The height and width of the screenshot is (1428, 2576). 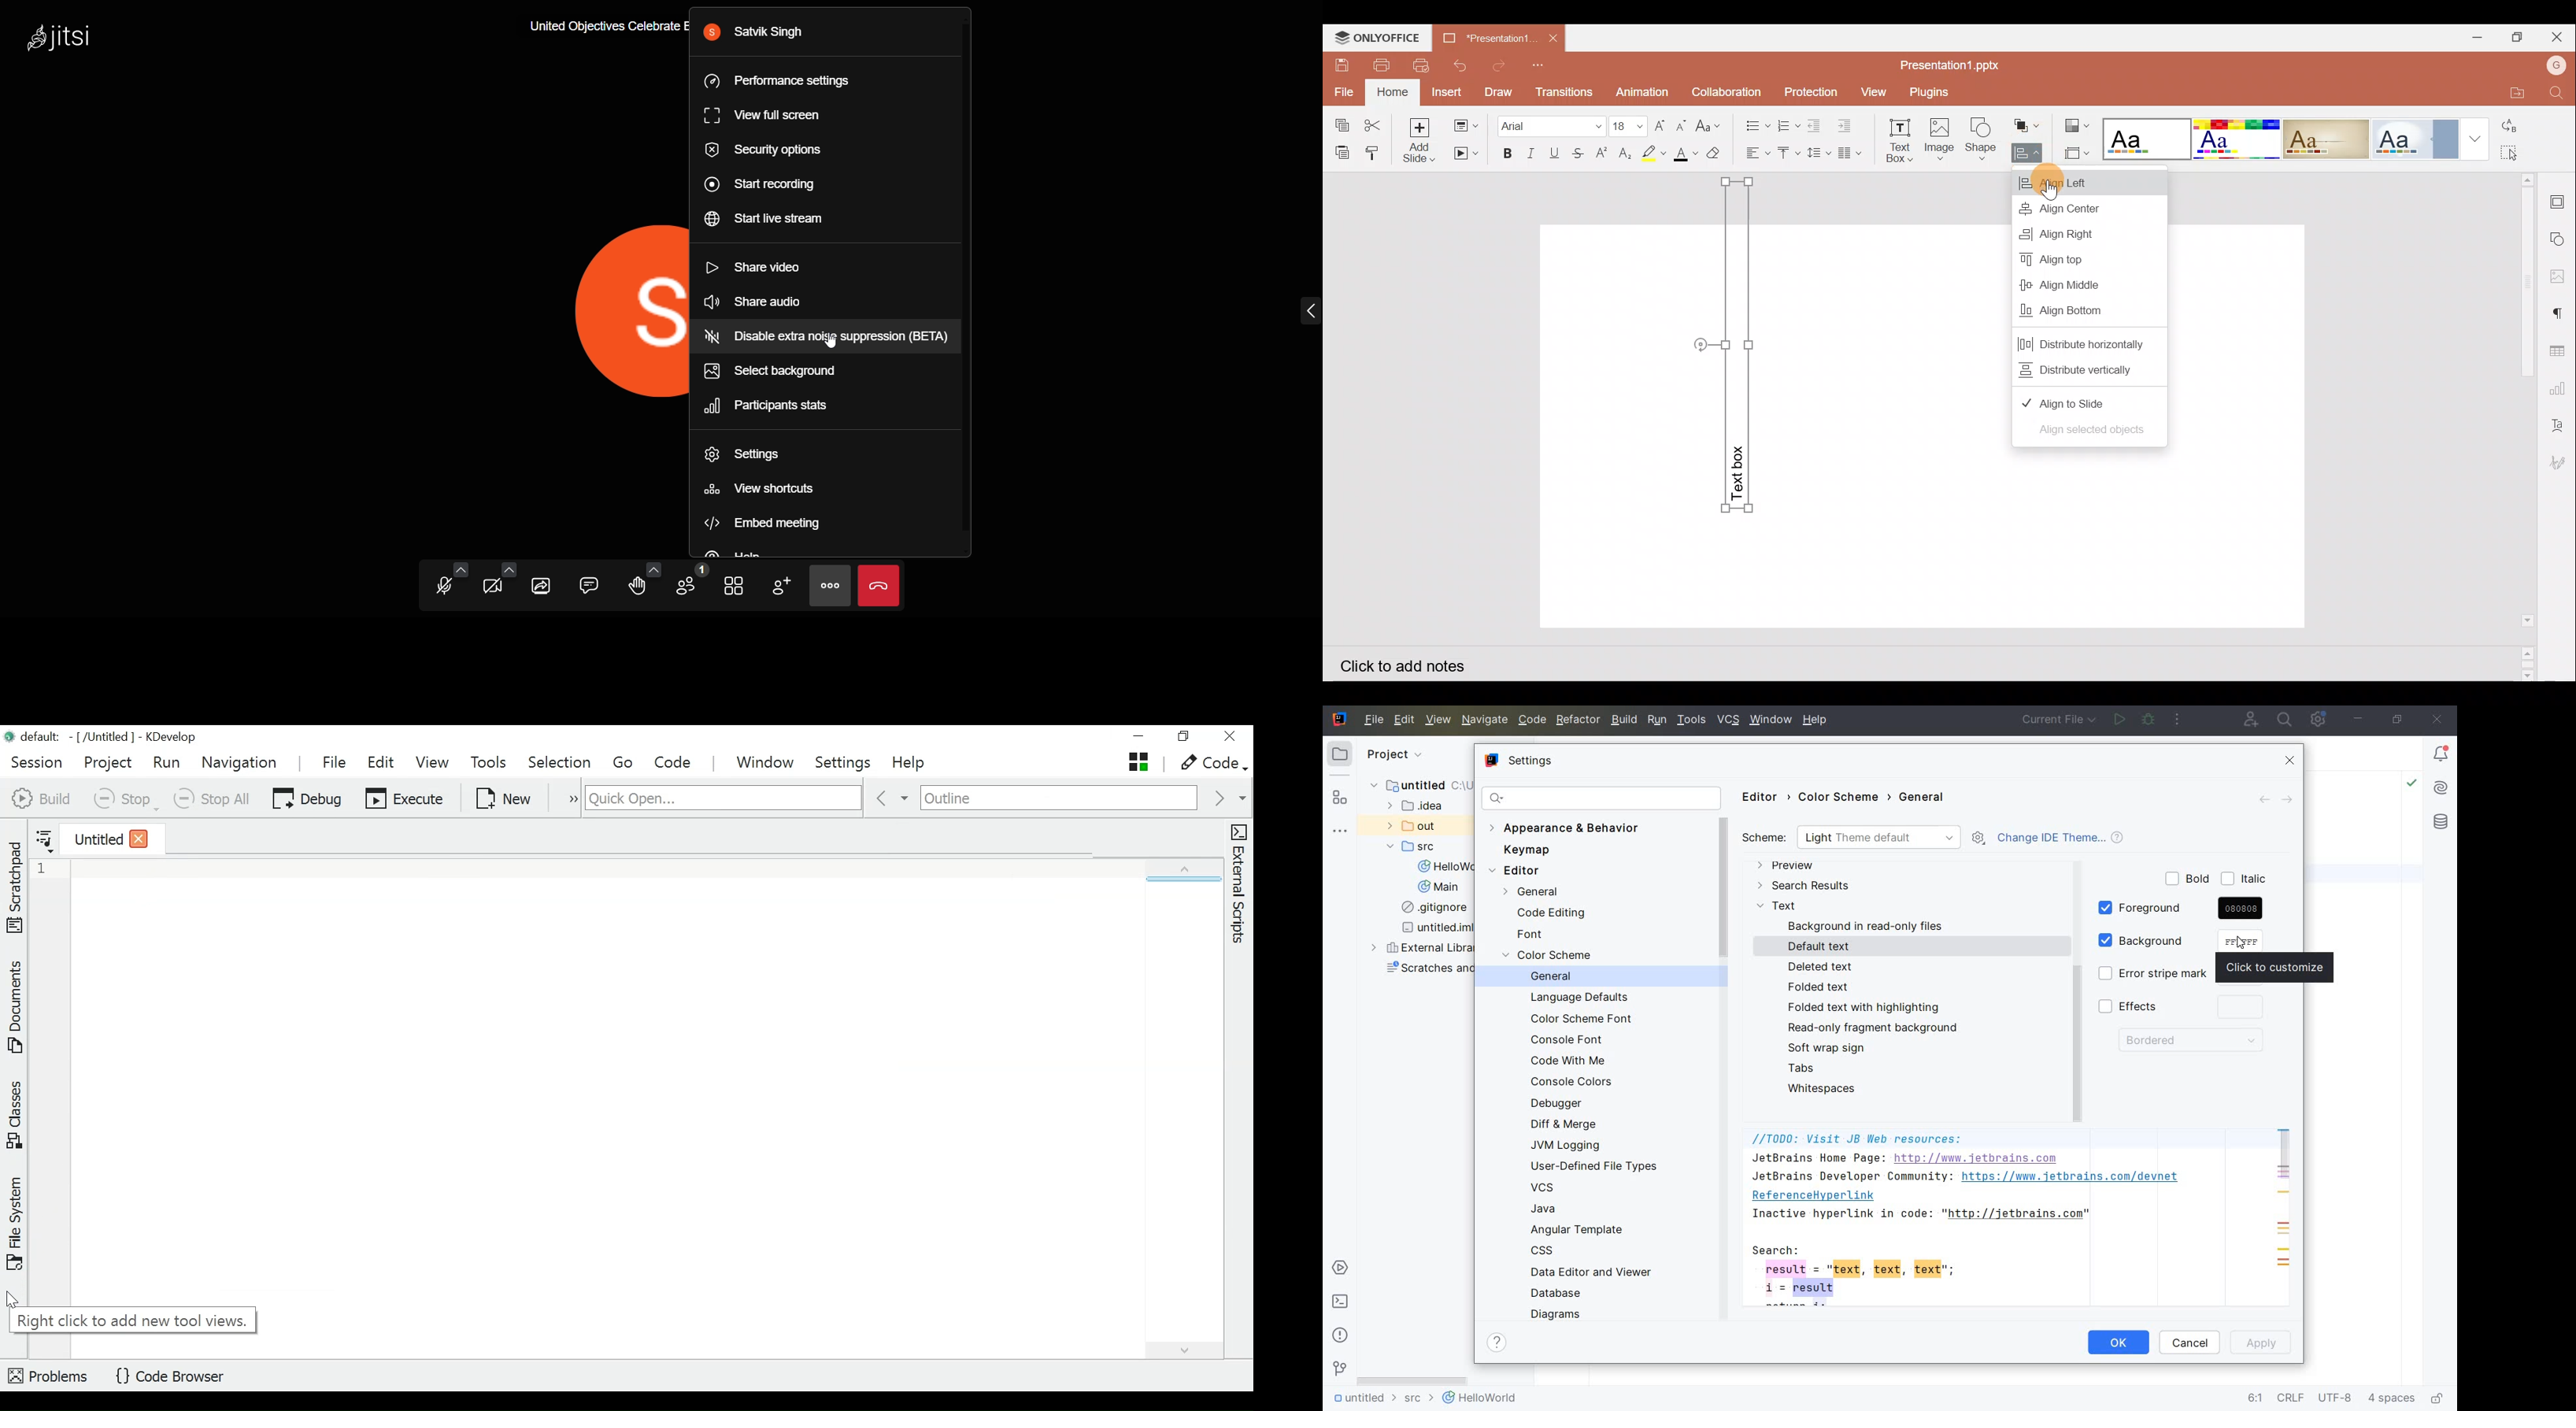 What do you see at coordinates (765, 185) in the screenshot?
I see `start recording` at bounding box center [765, 185].